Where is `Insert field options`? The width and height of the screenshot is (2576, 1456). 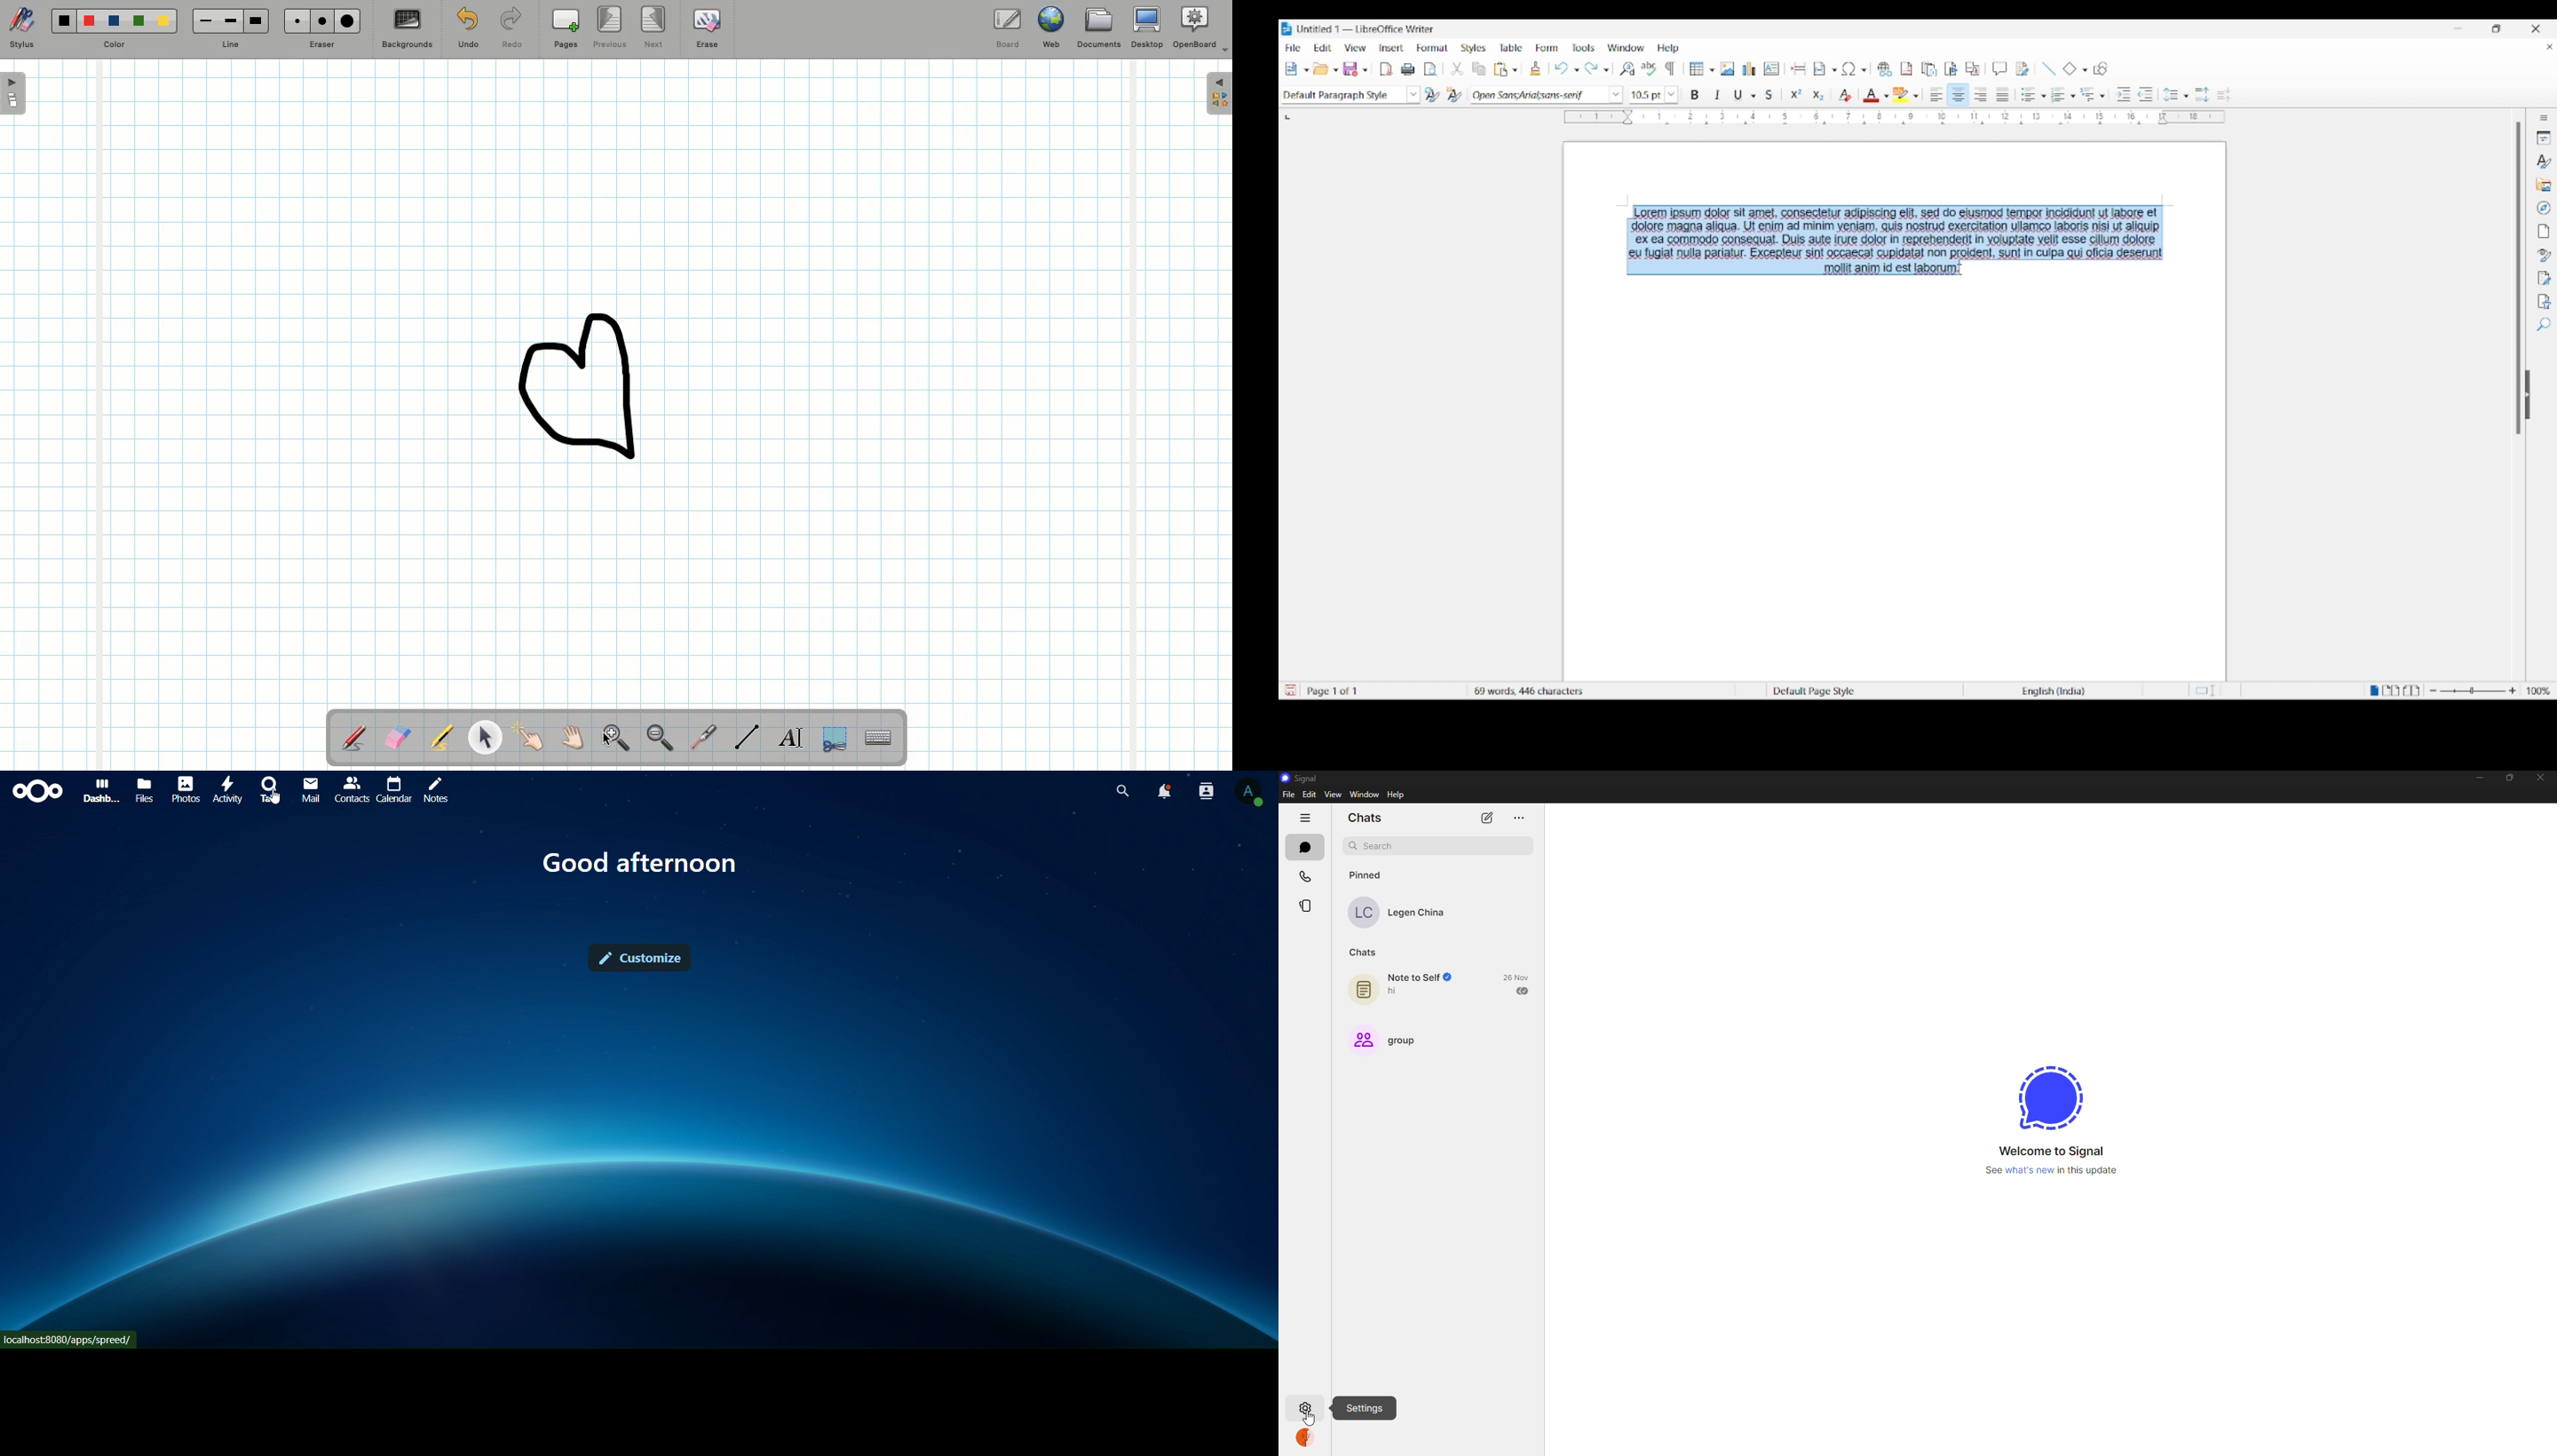
Insert field options is located at coordinates (1835, 71).